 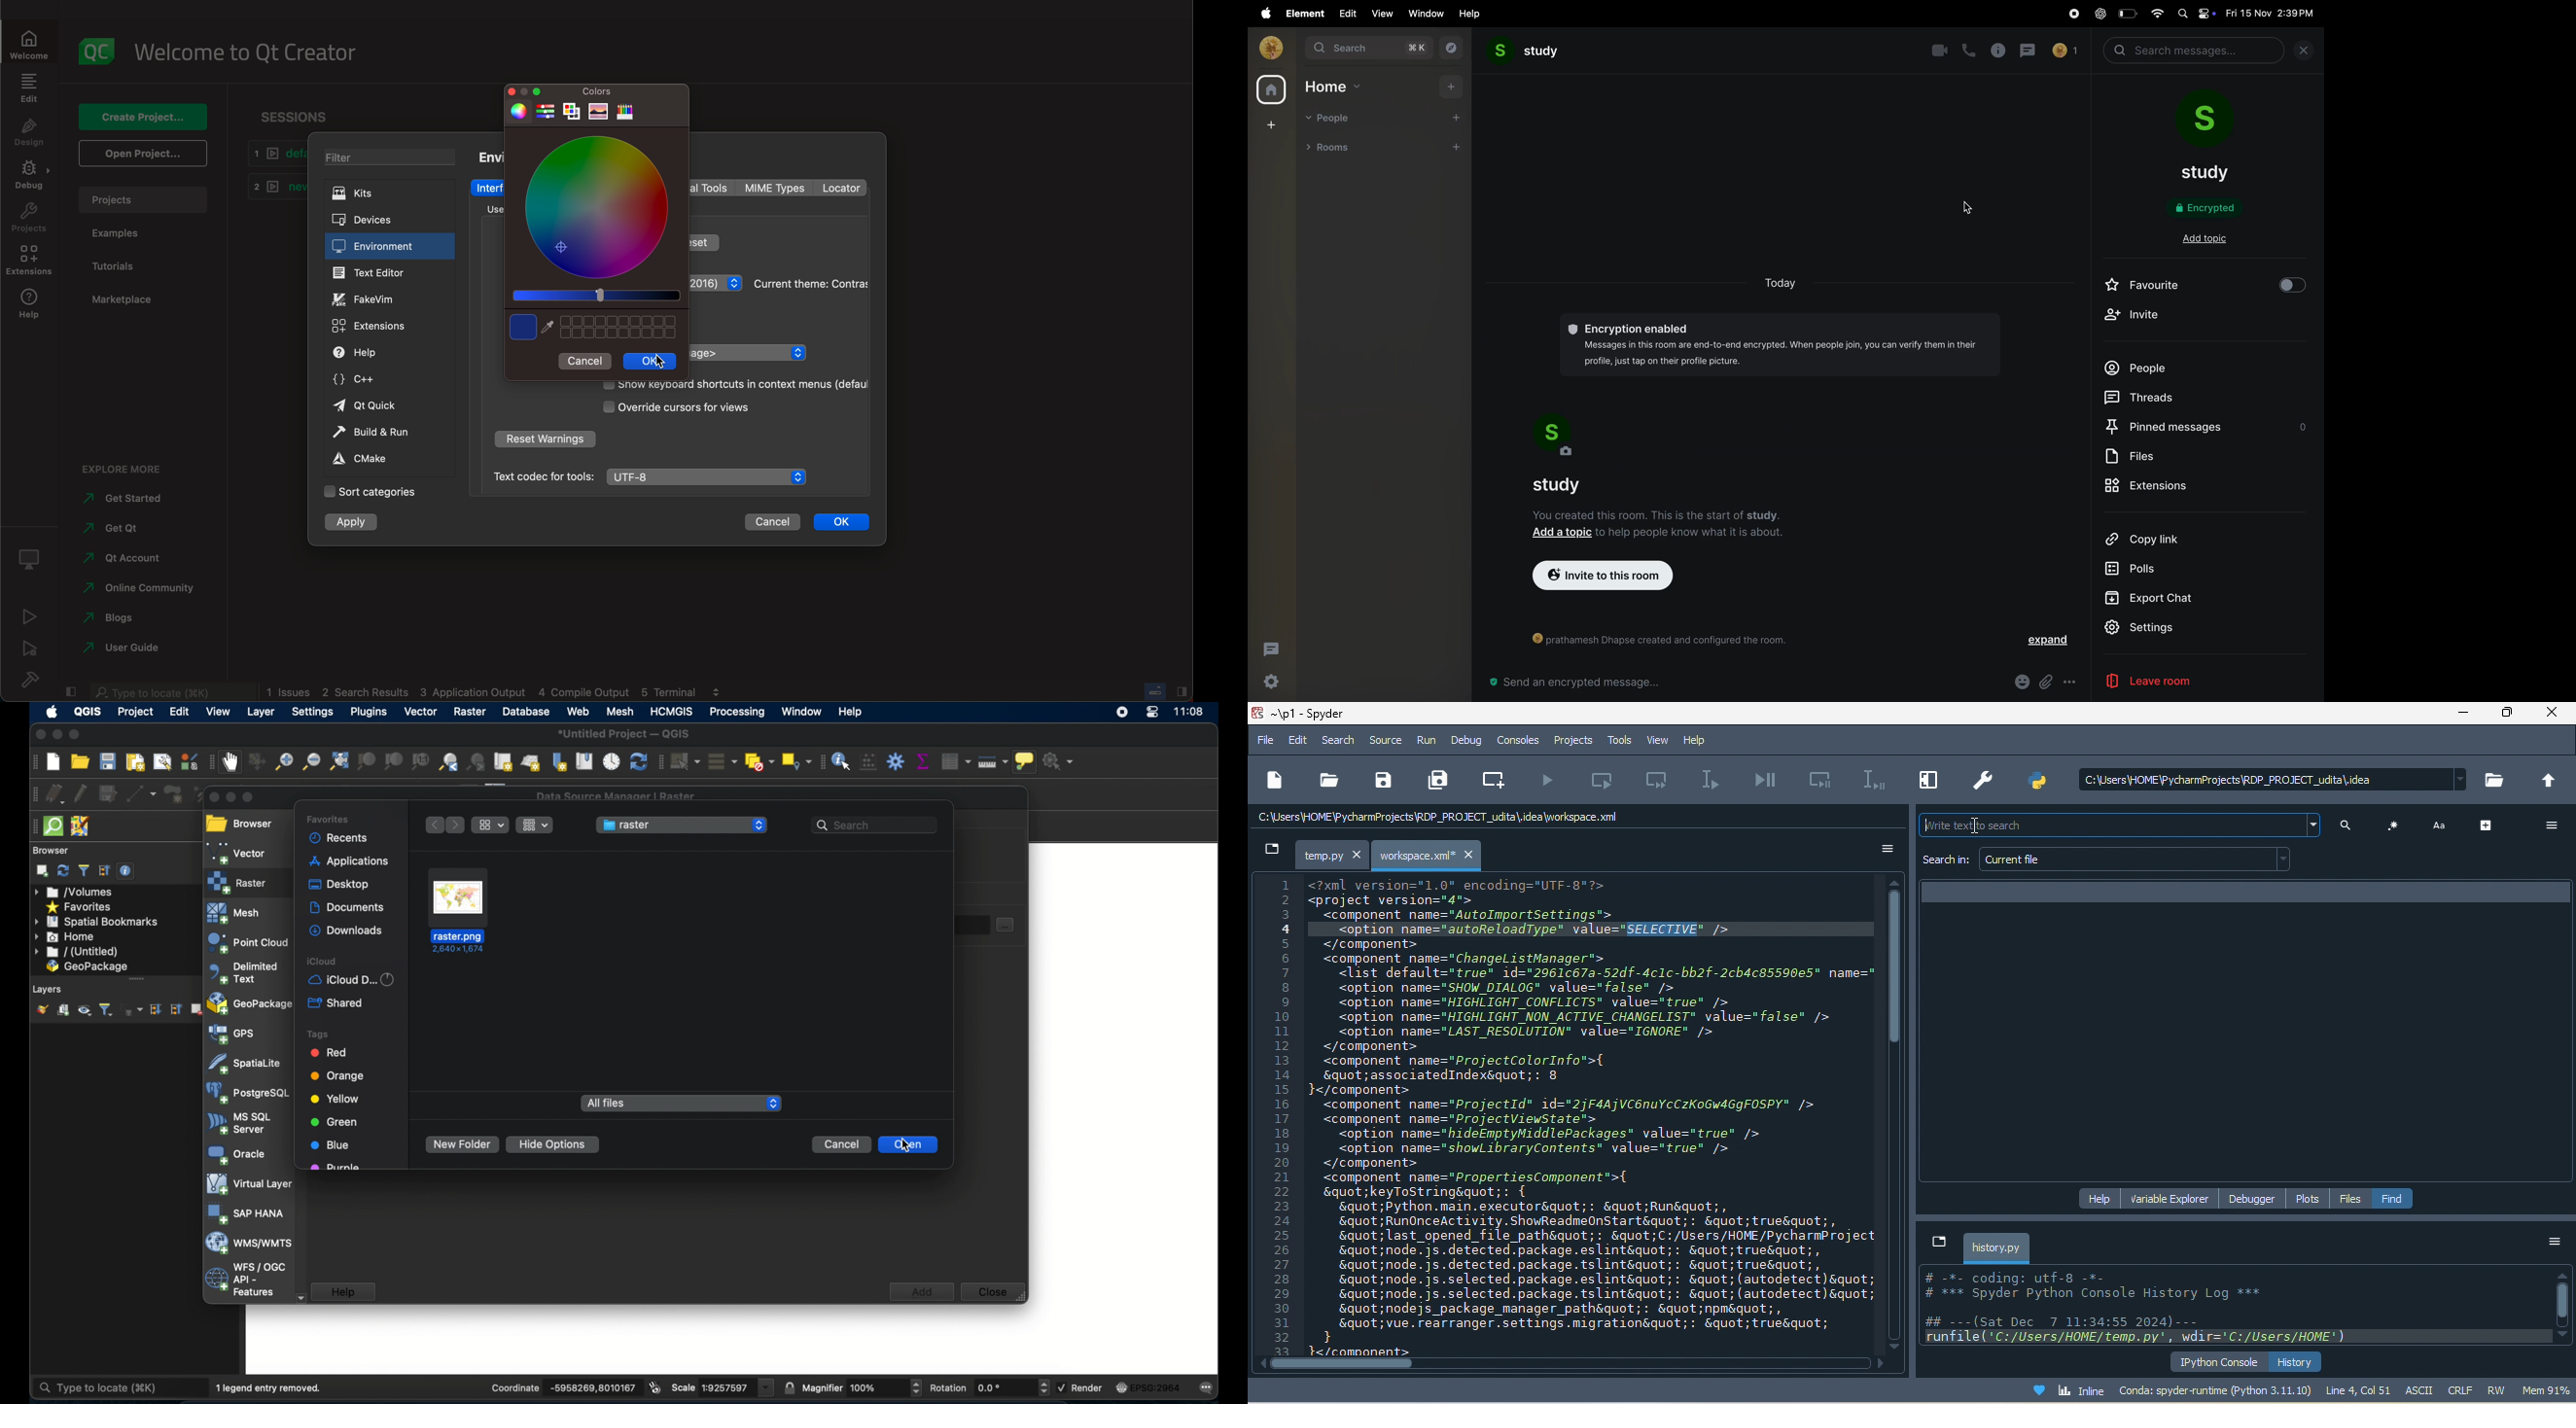 What do you see at coordinates (2171, 1198) in the screenshot?
I see `variable explorer` at bounding box center [2171, 1198].